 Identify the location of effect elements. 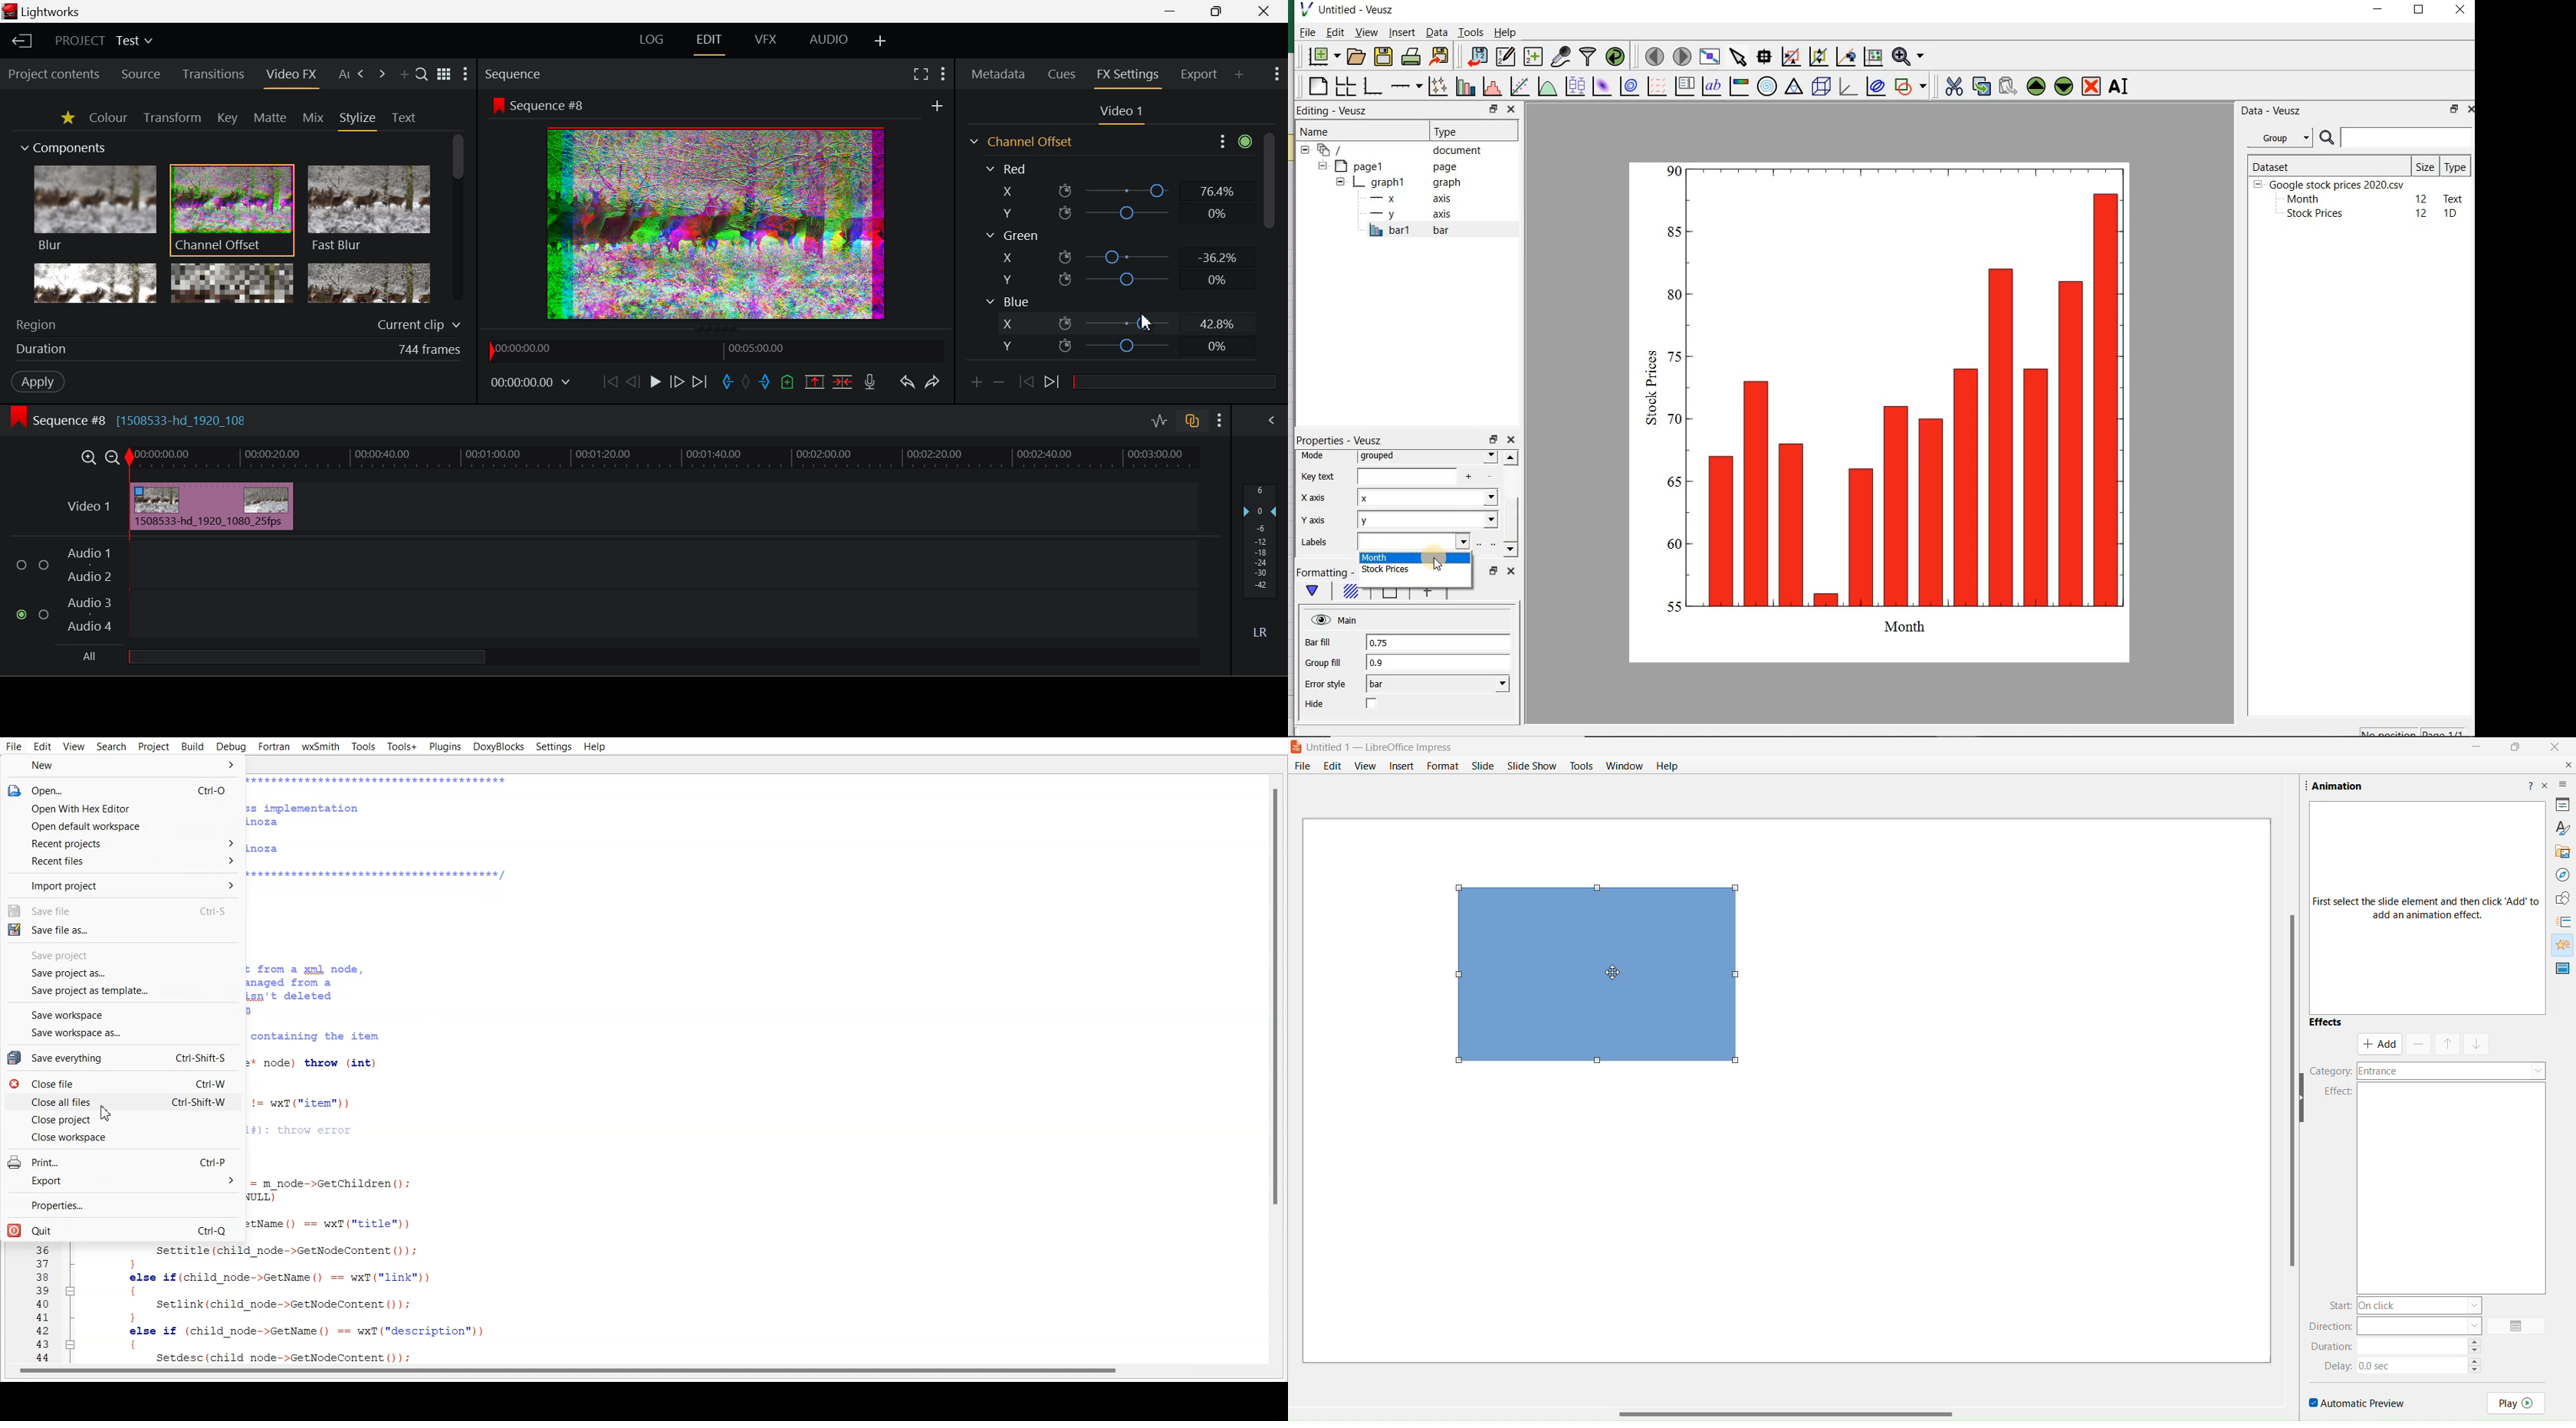
(2457, 1189).